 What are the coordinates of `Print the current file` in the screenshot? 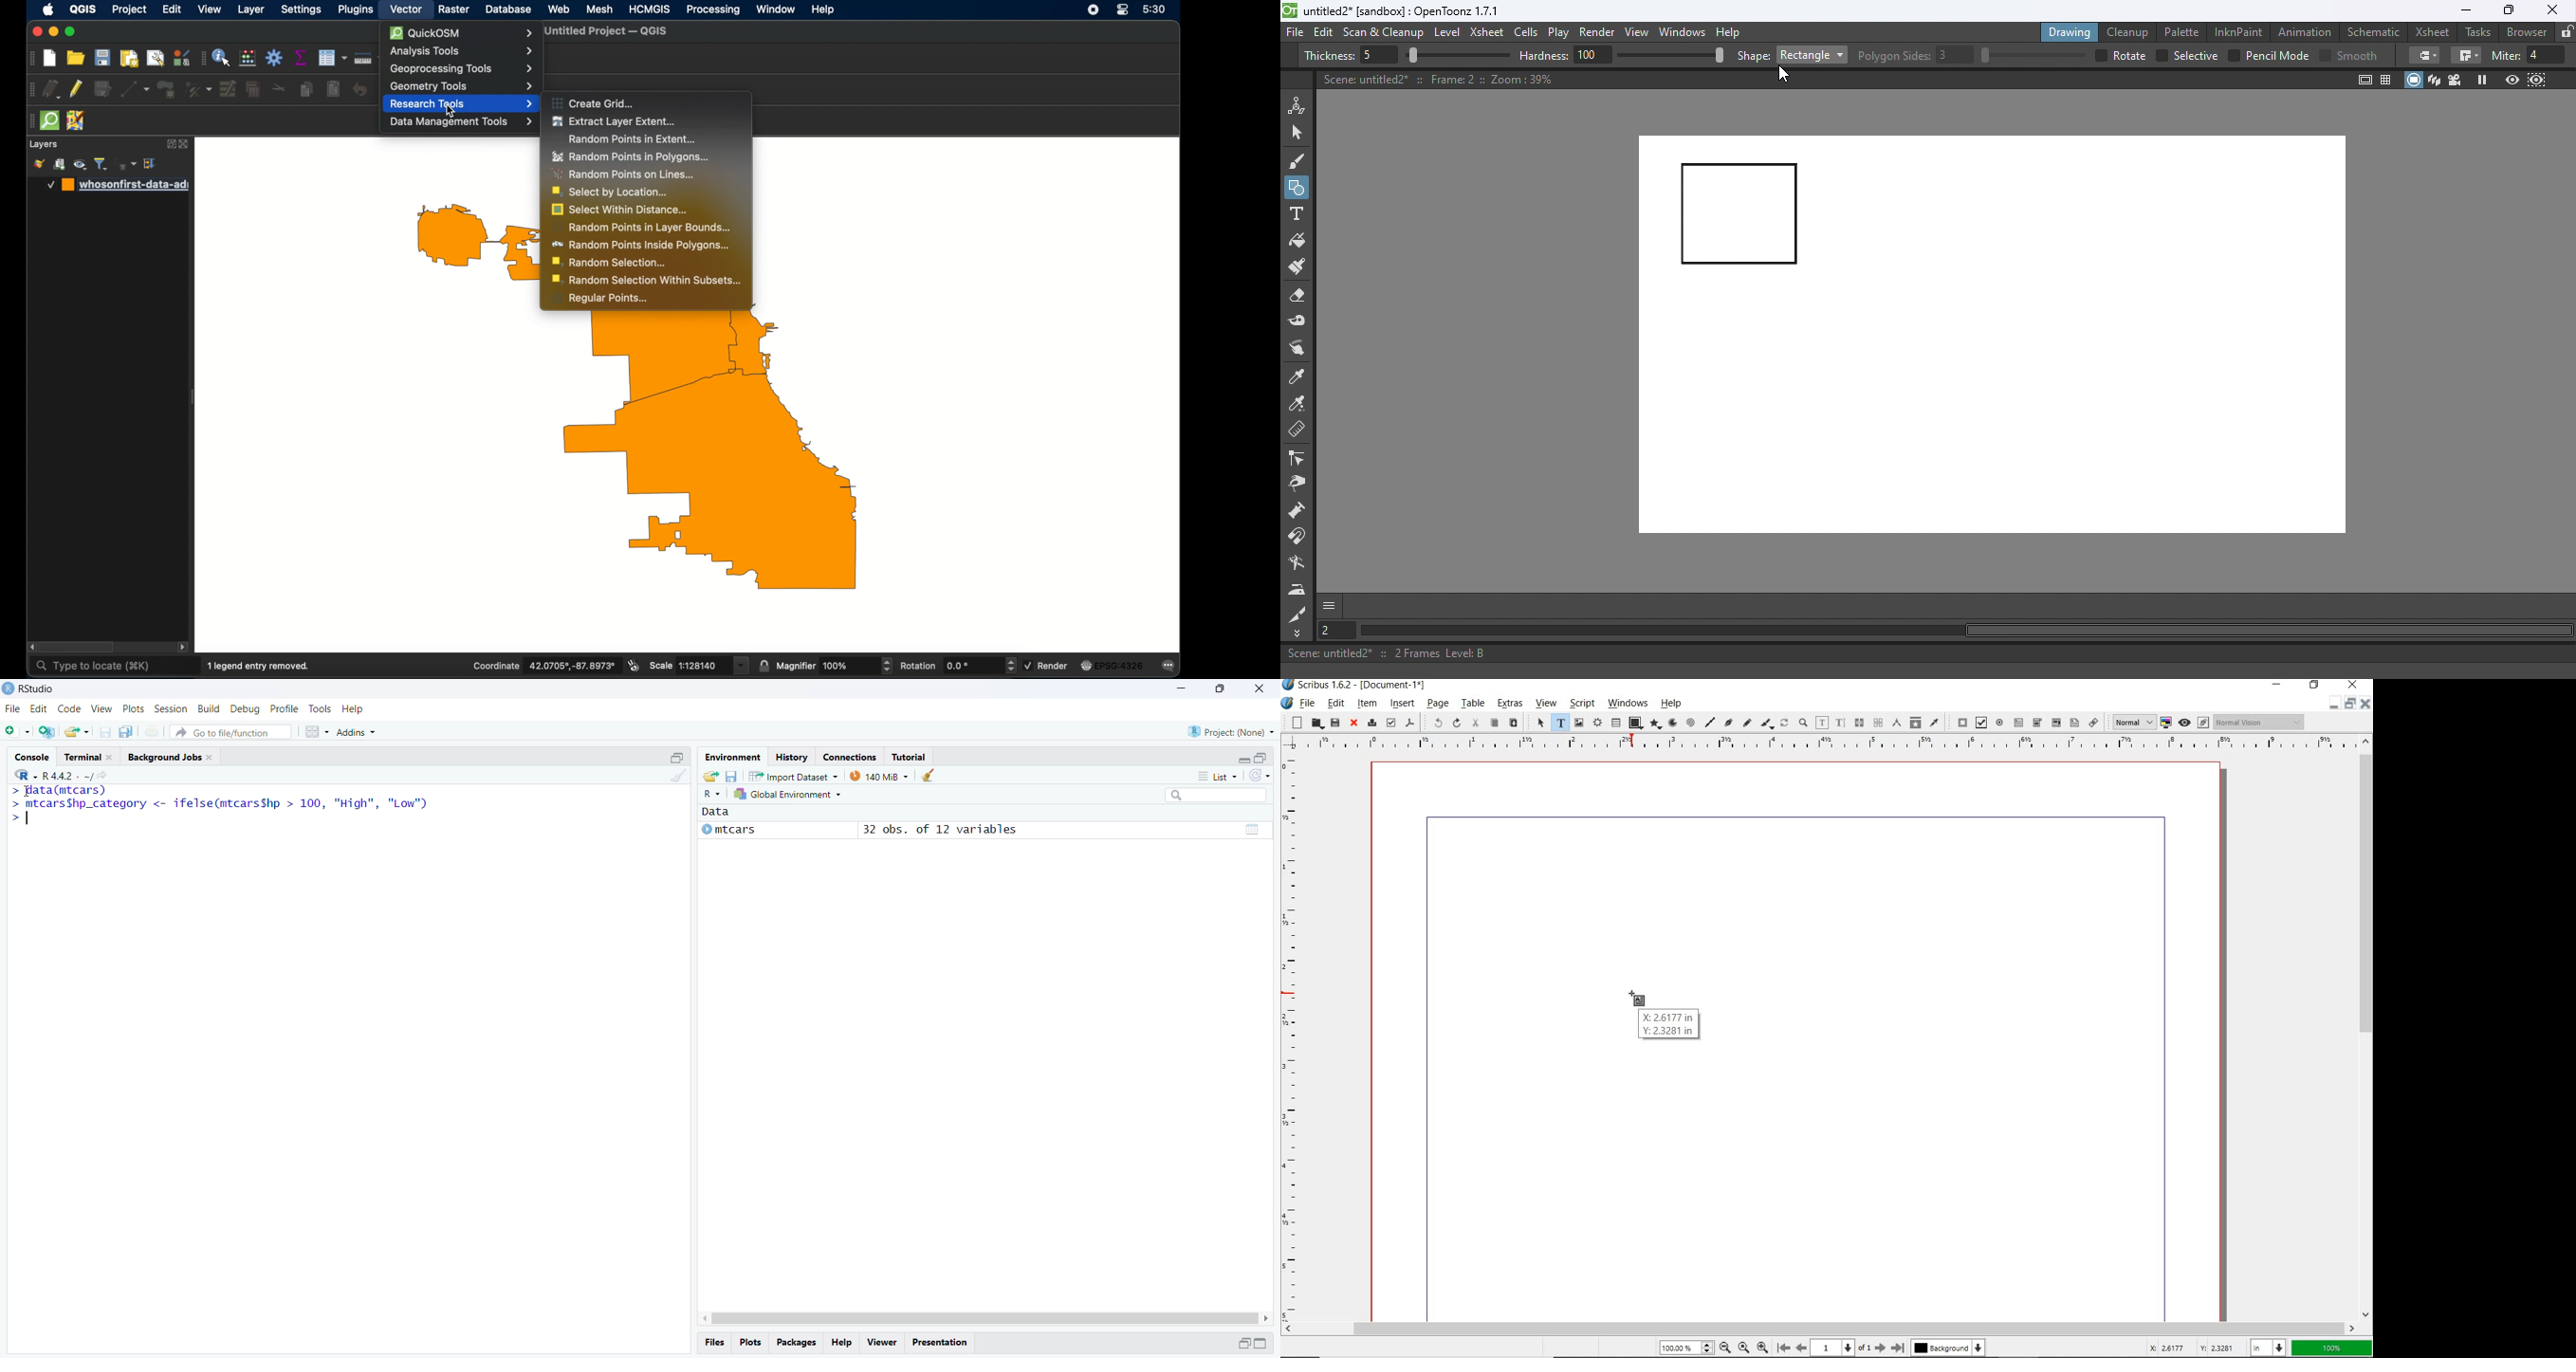 It's located at (153, 734).